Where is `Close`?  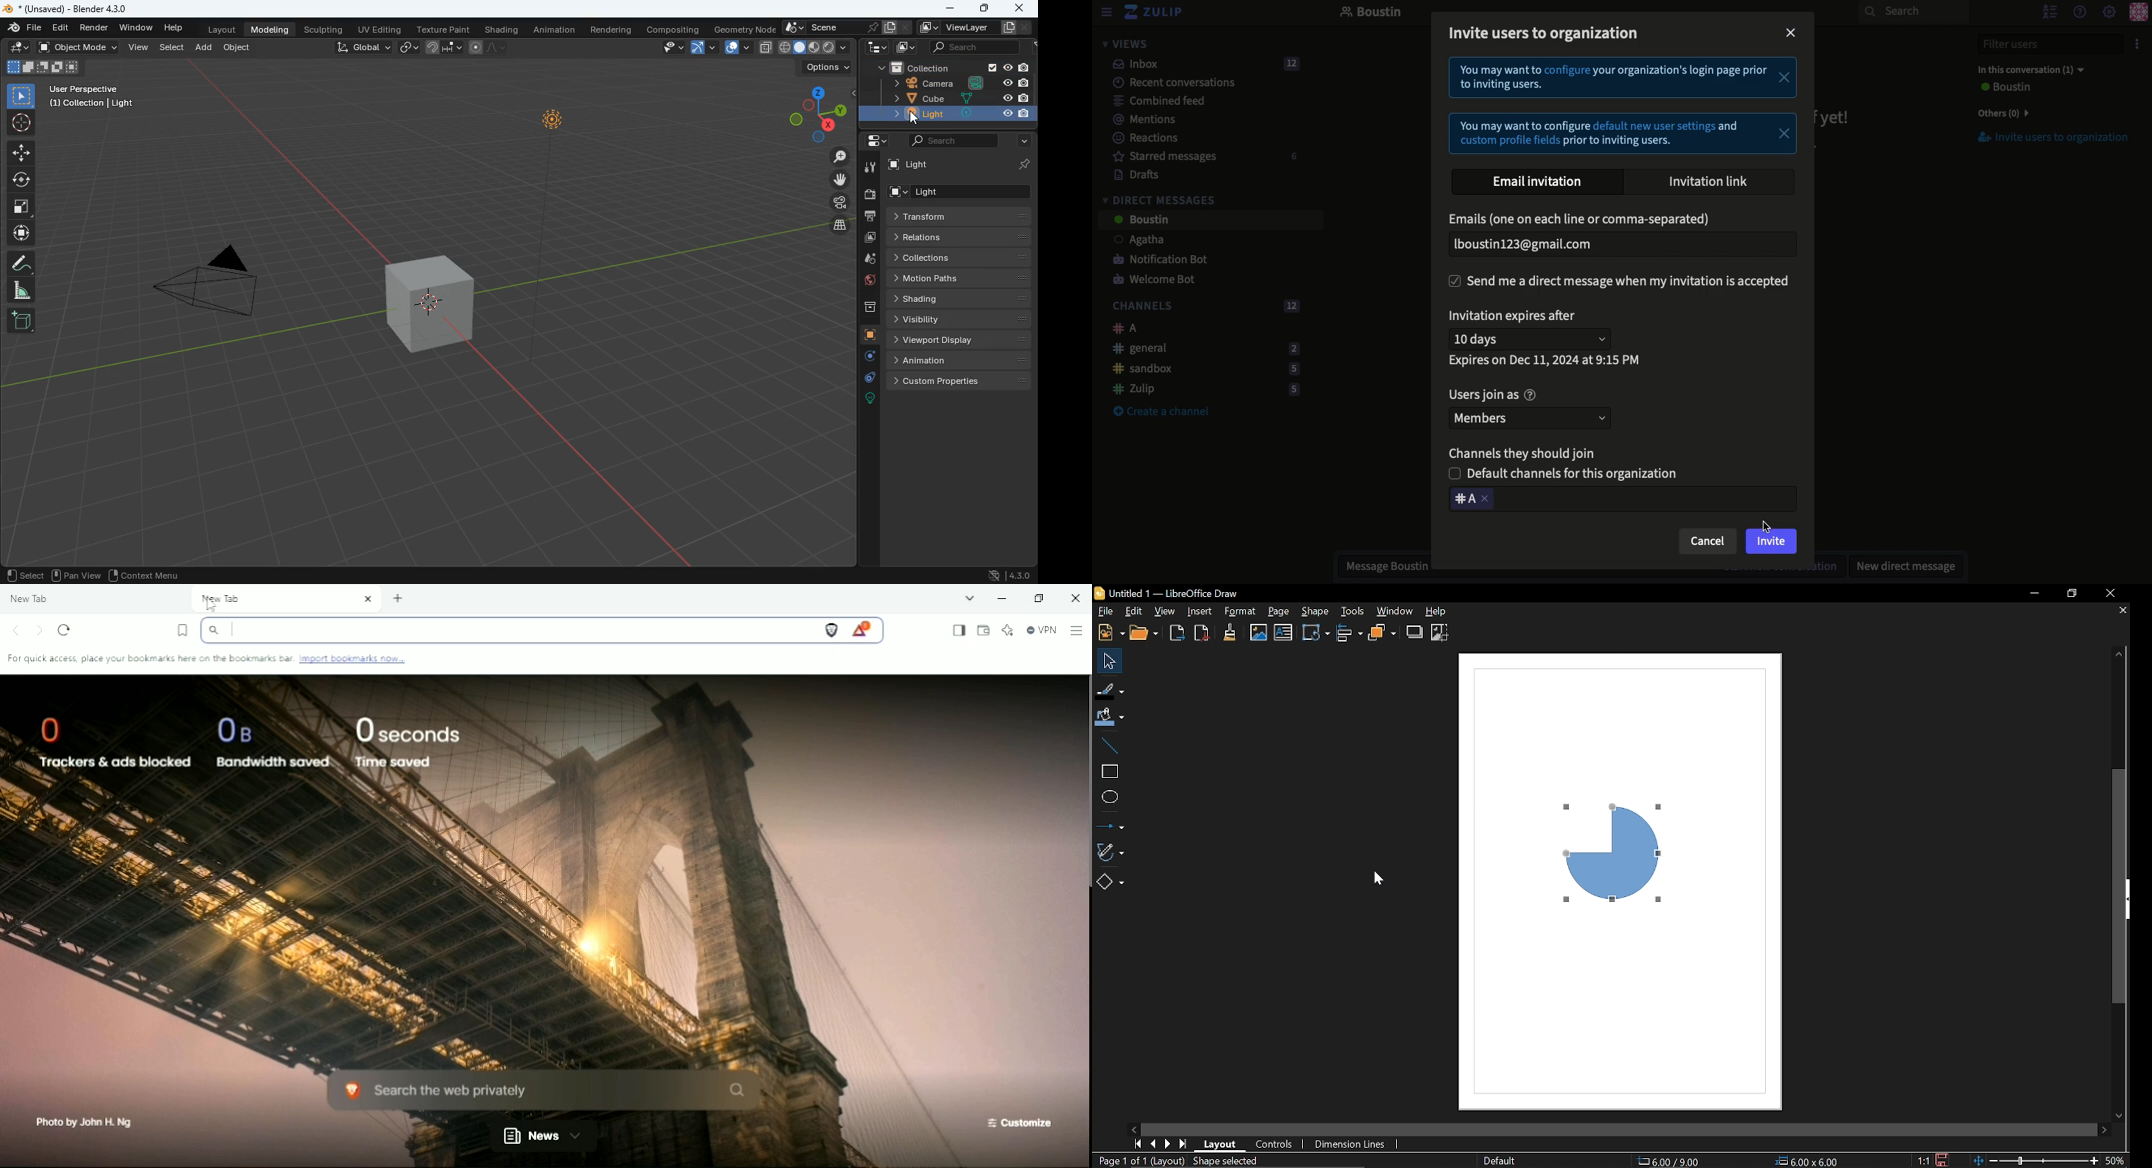
Close is located at coordinates (906, 28).